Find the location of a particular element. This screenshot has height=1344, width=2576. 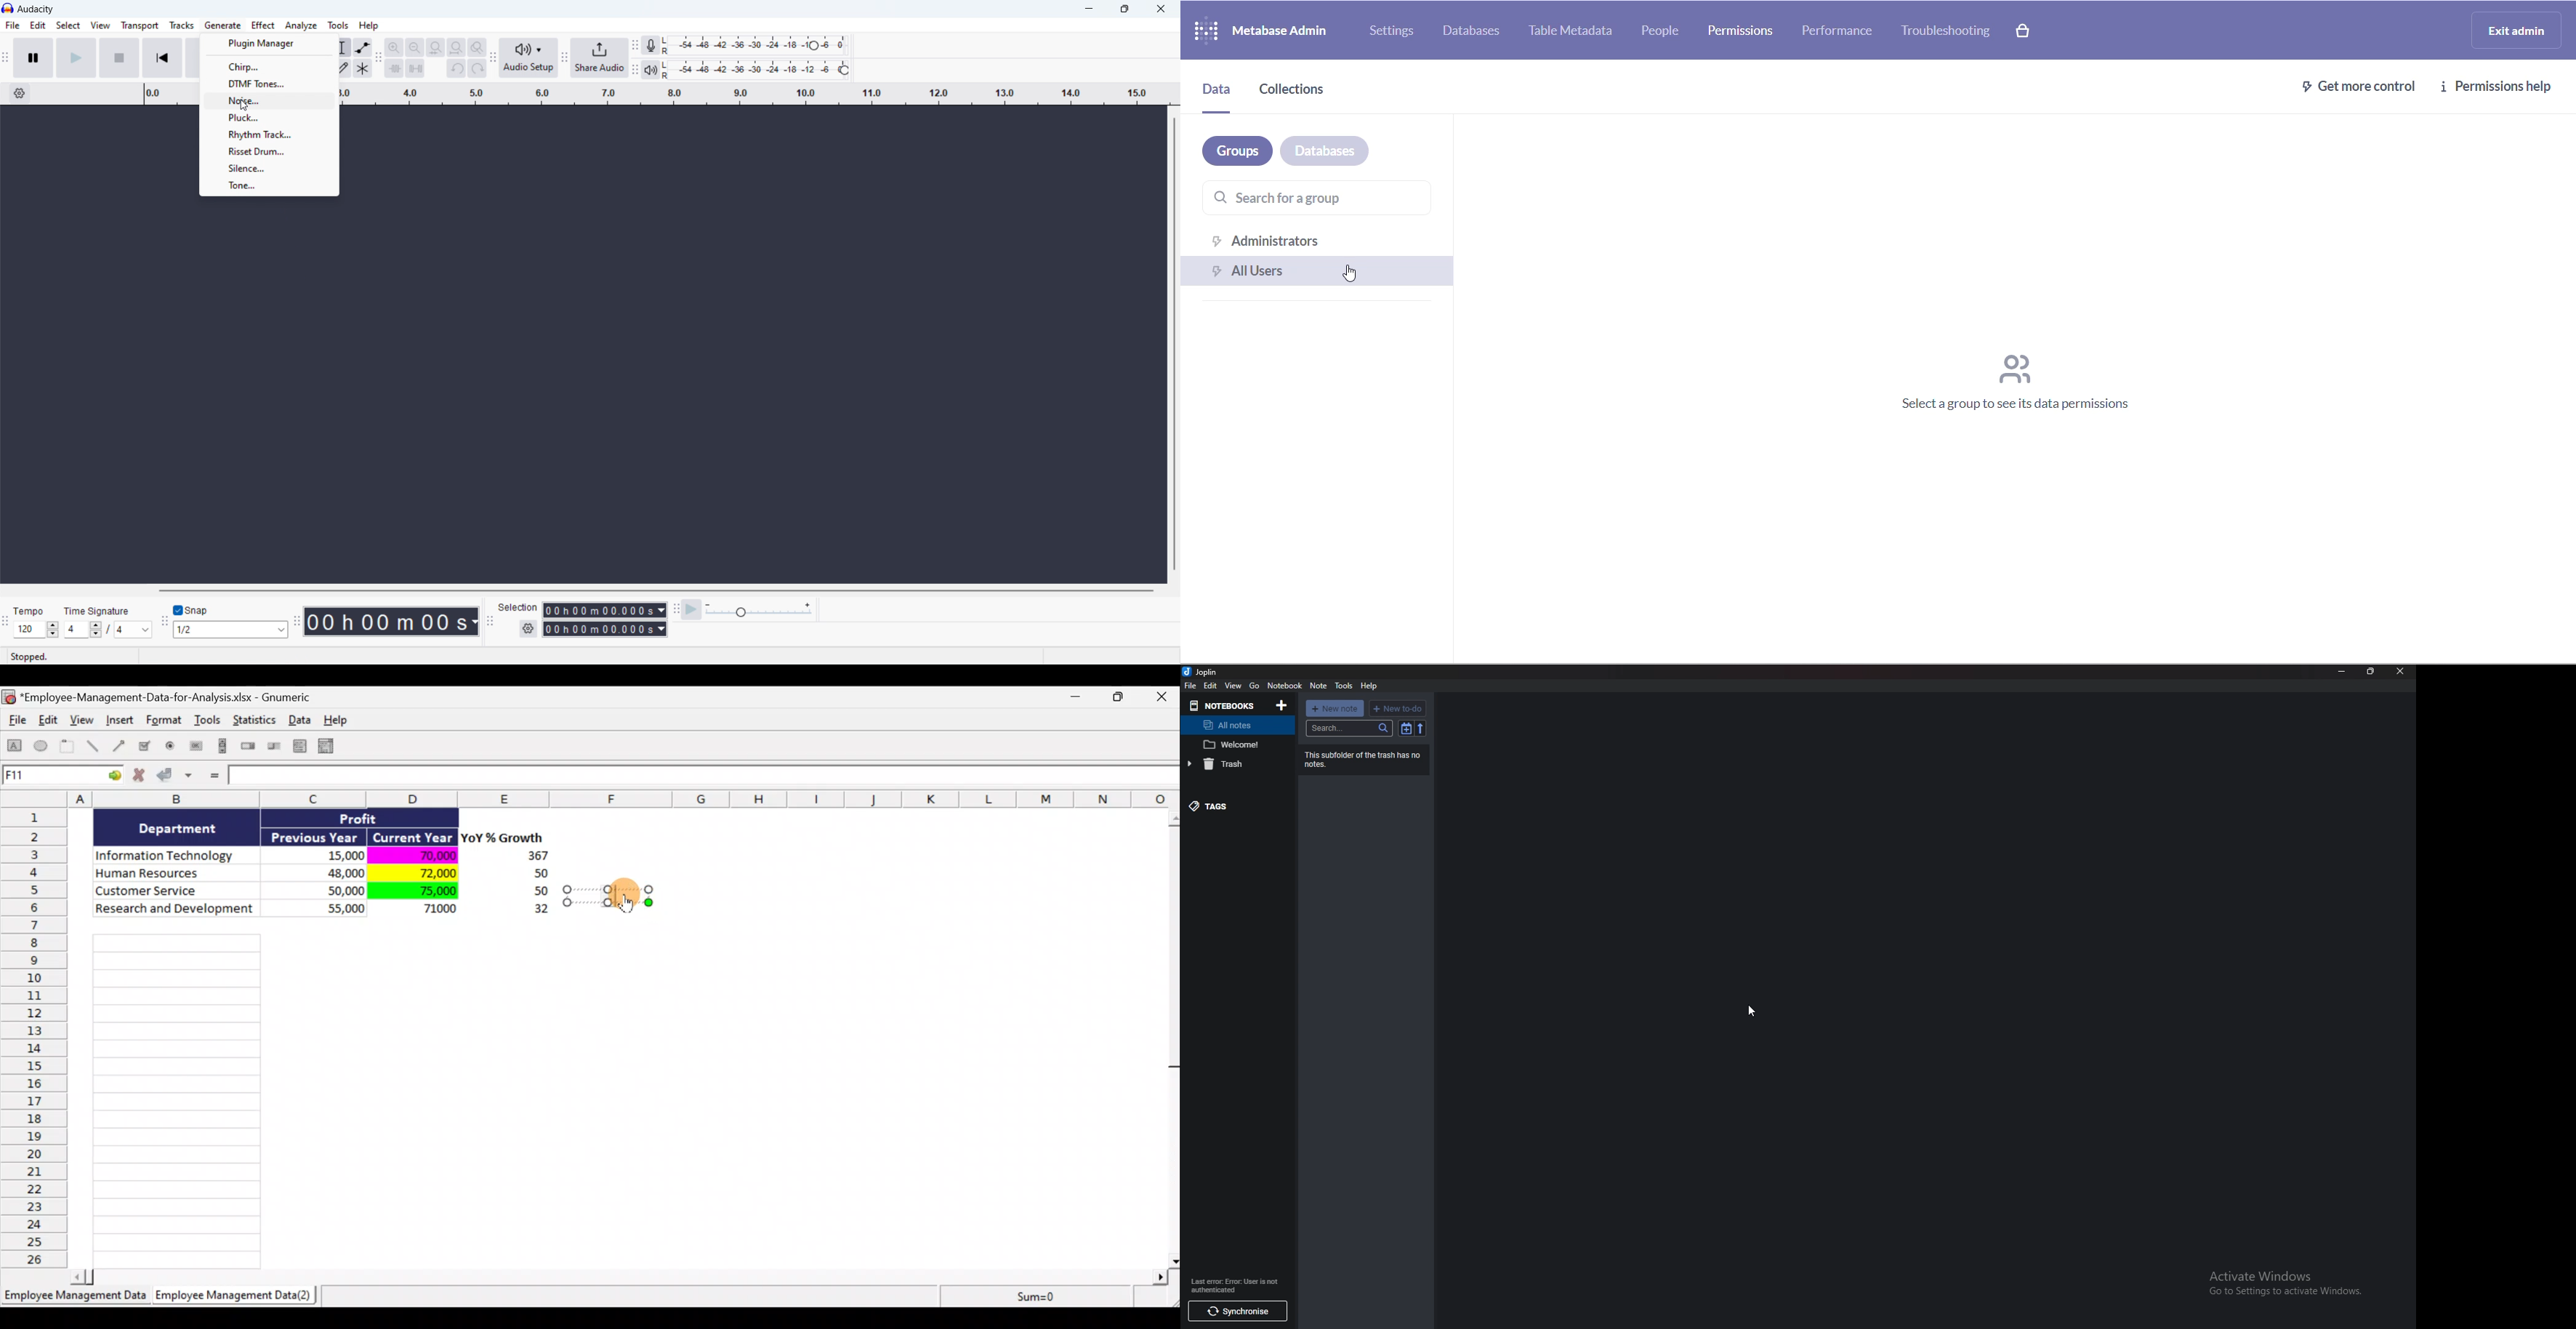

maximize Audacity is located at coordinates (1126, 9).